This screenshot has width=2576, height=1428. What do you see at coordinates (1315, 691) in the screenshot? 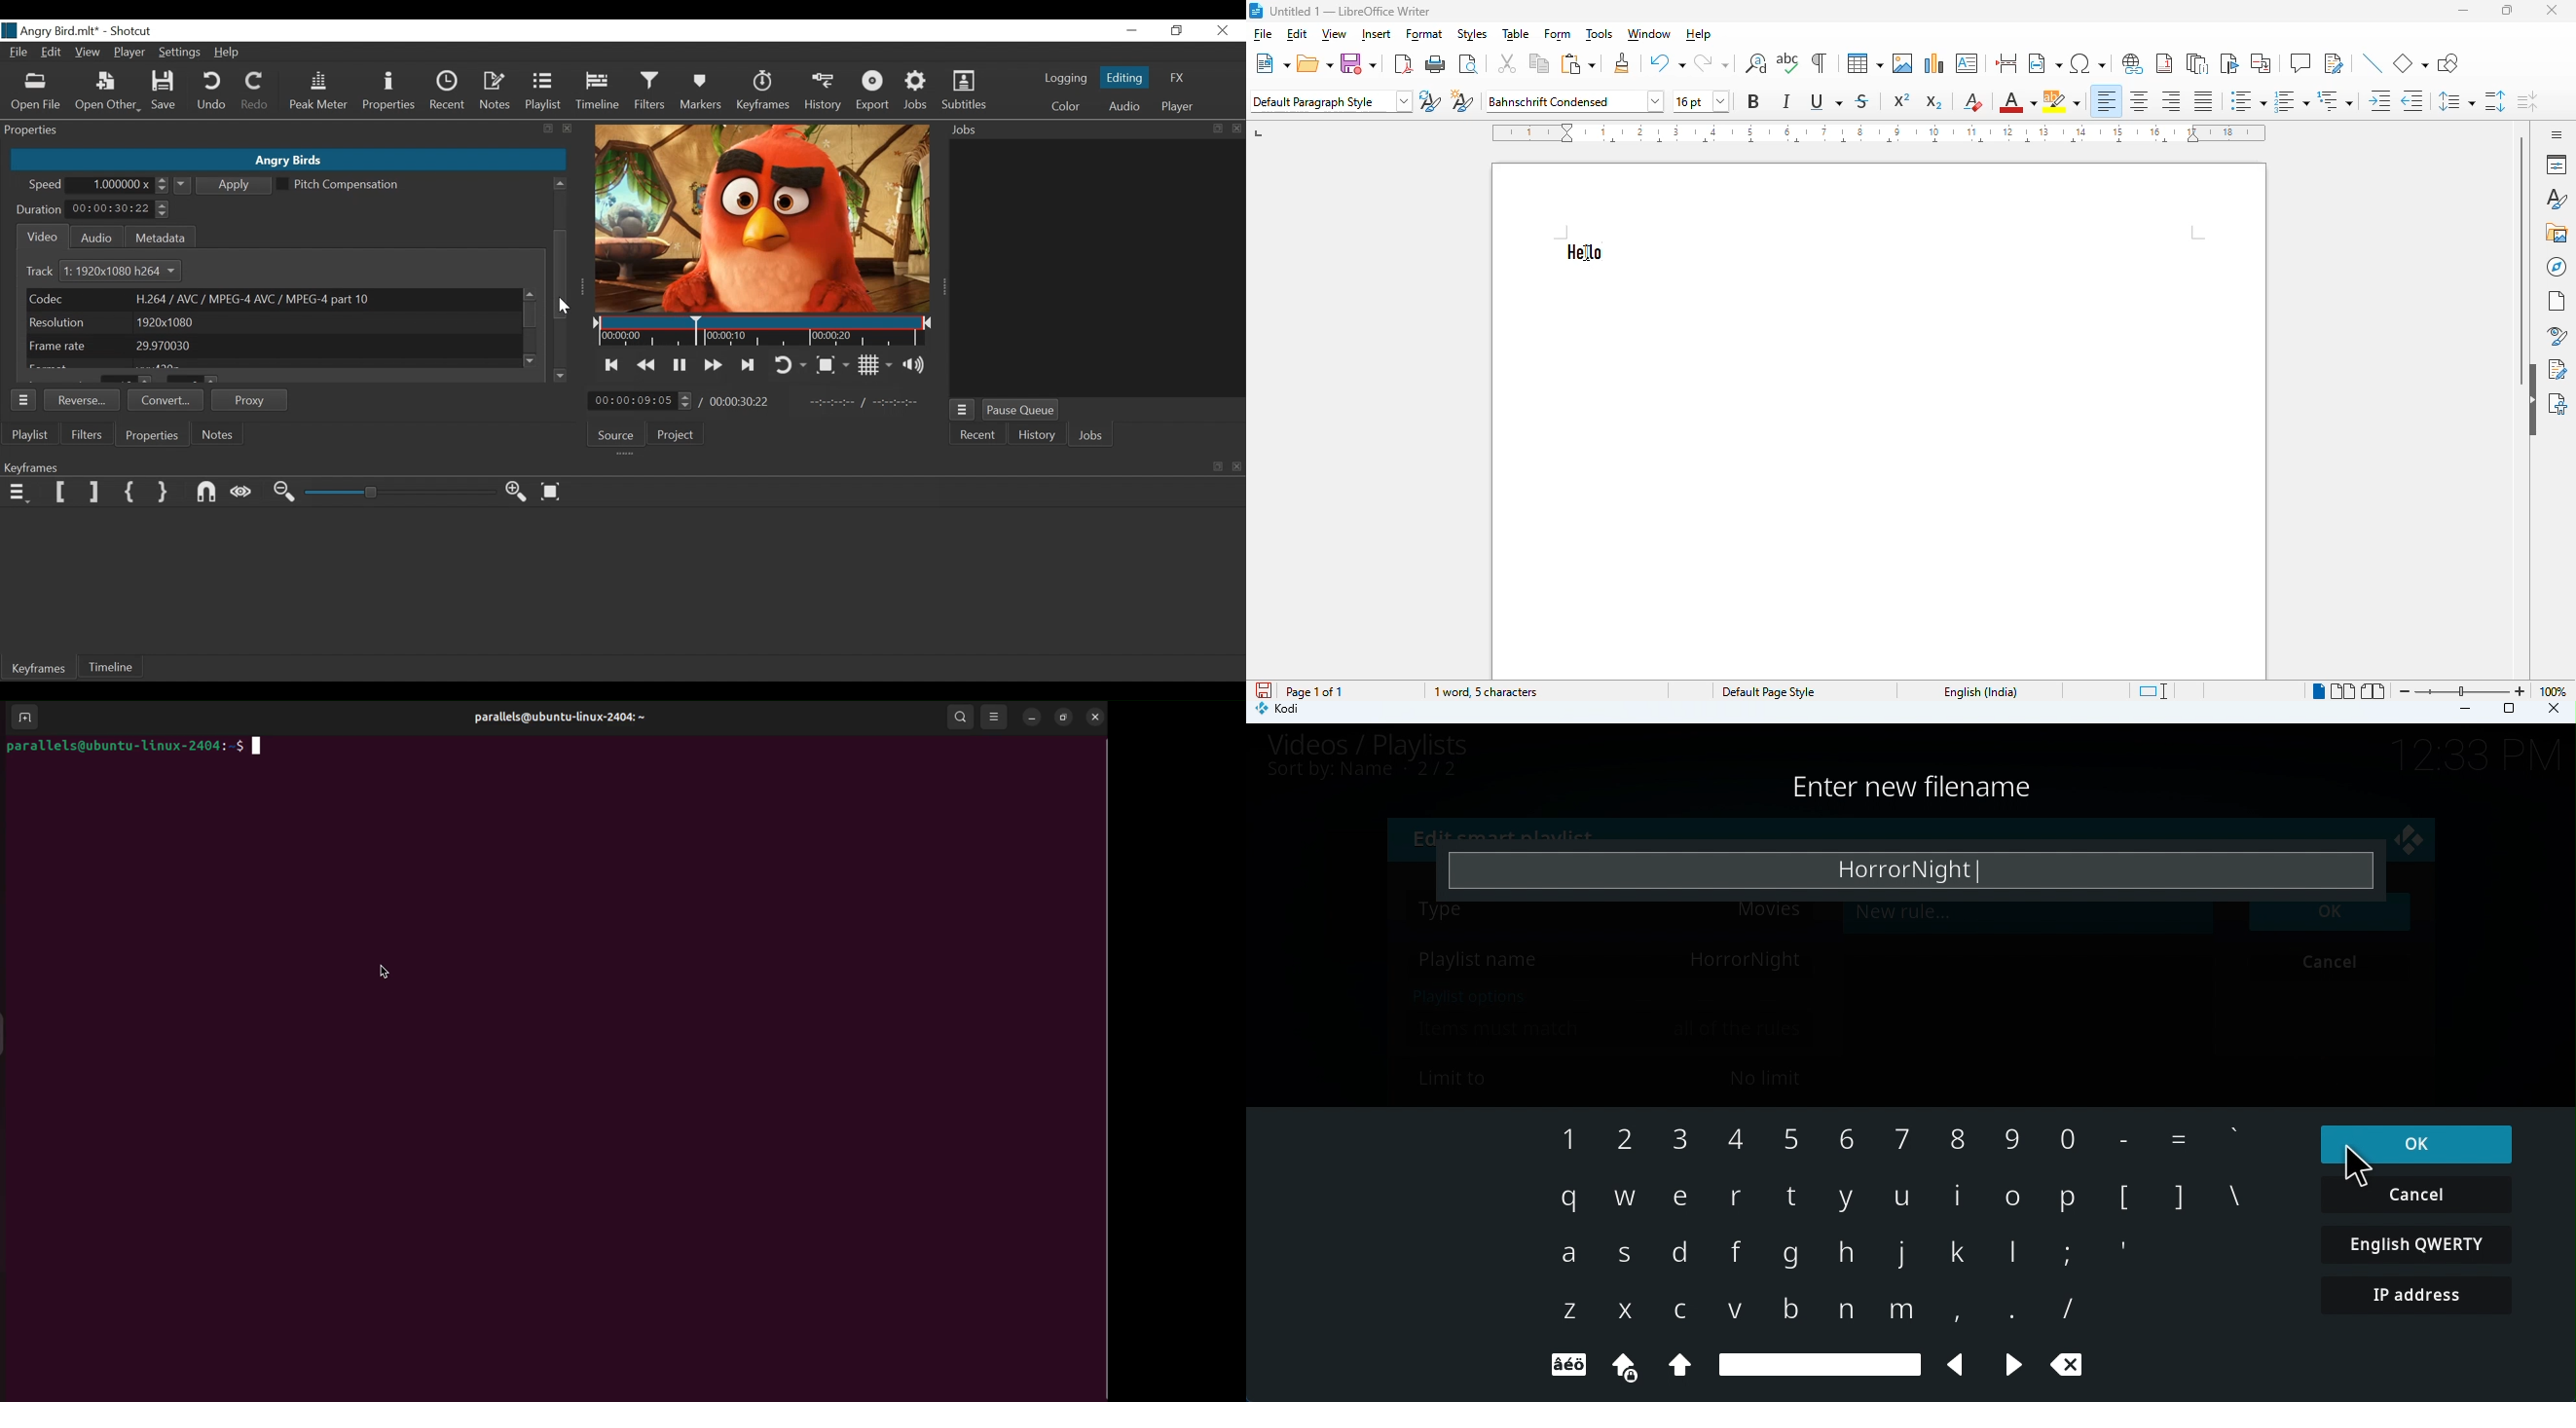
I see `page of 1 of 1` at bounding box center [1315, 691].